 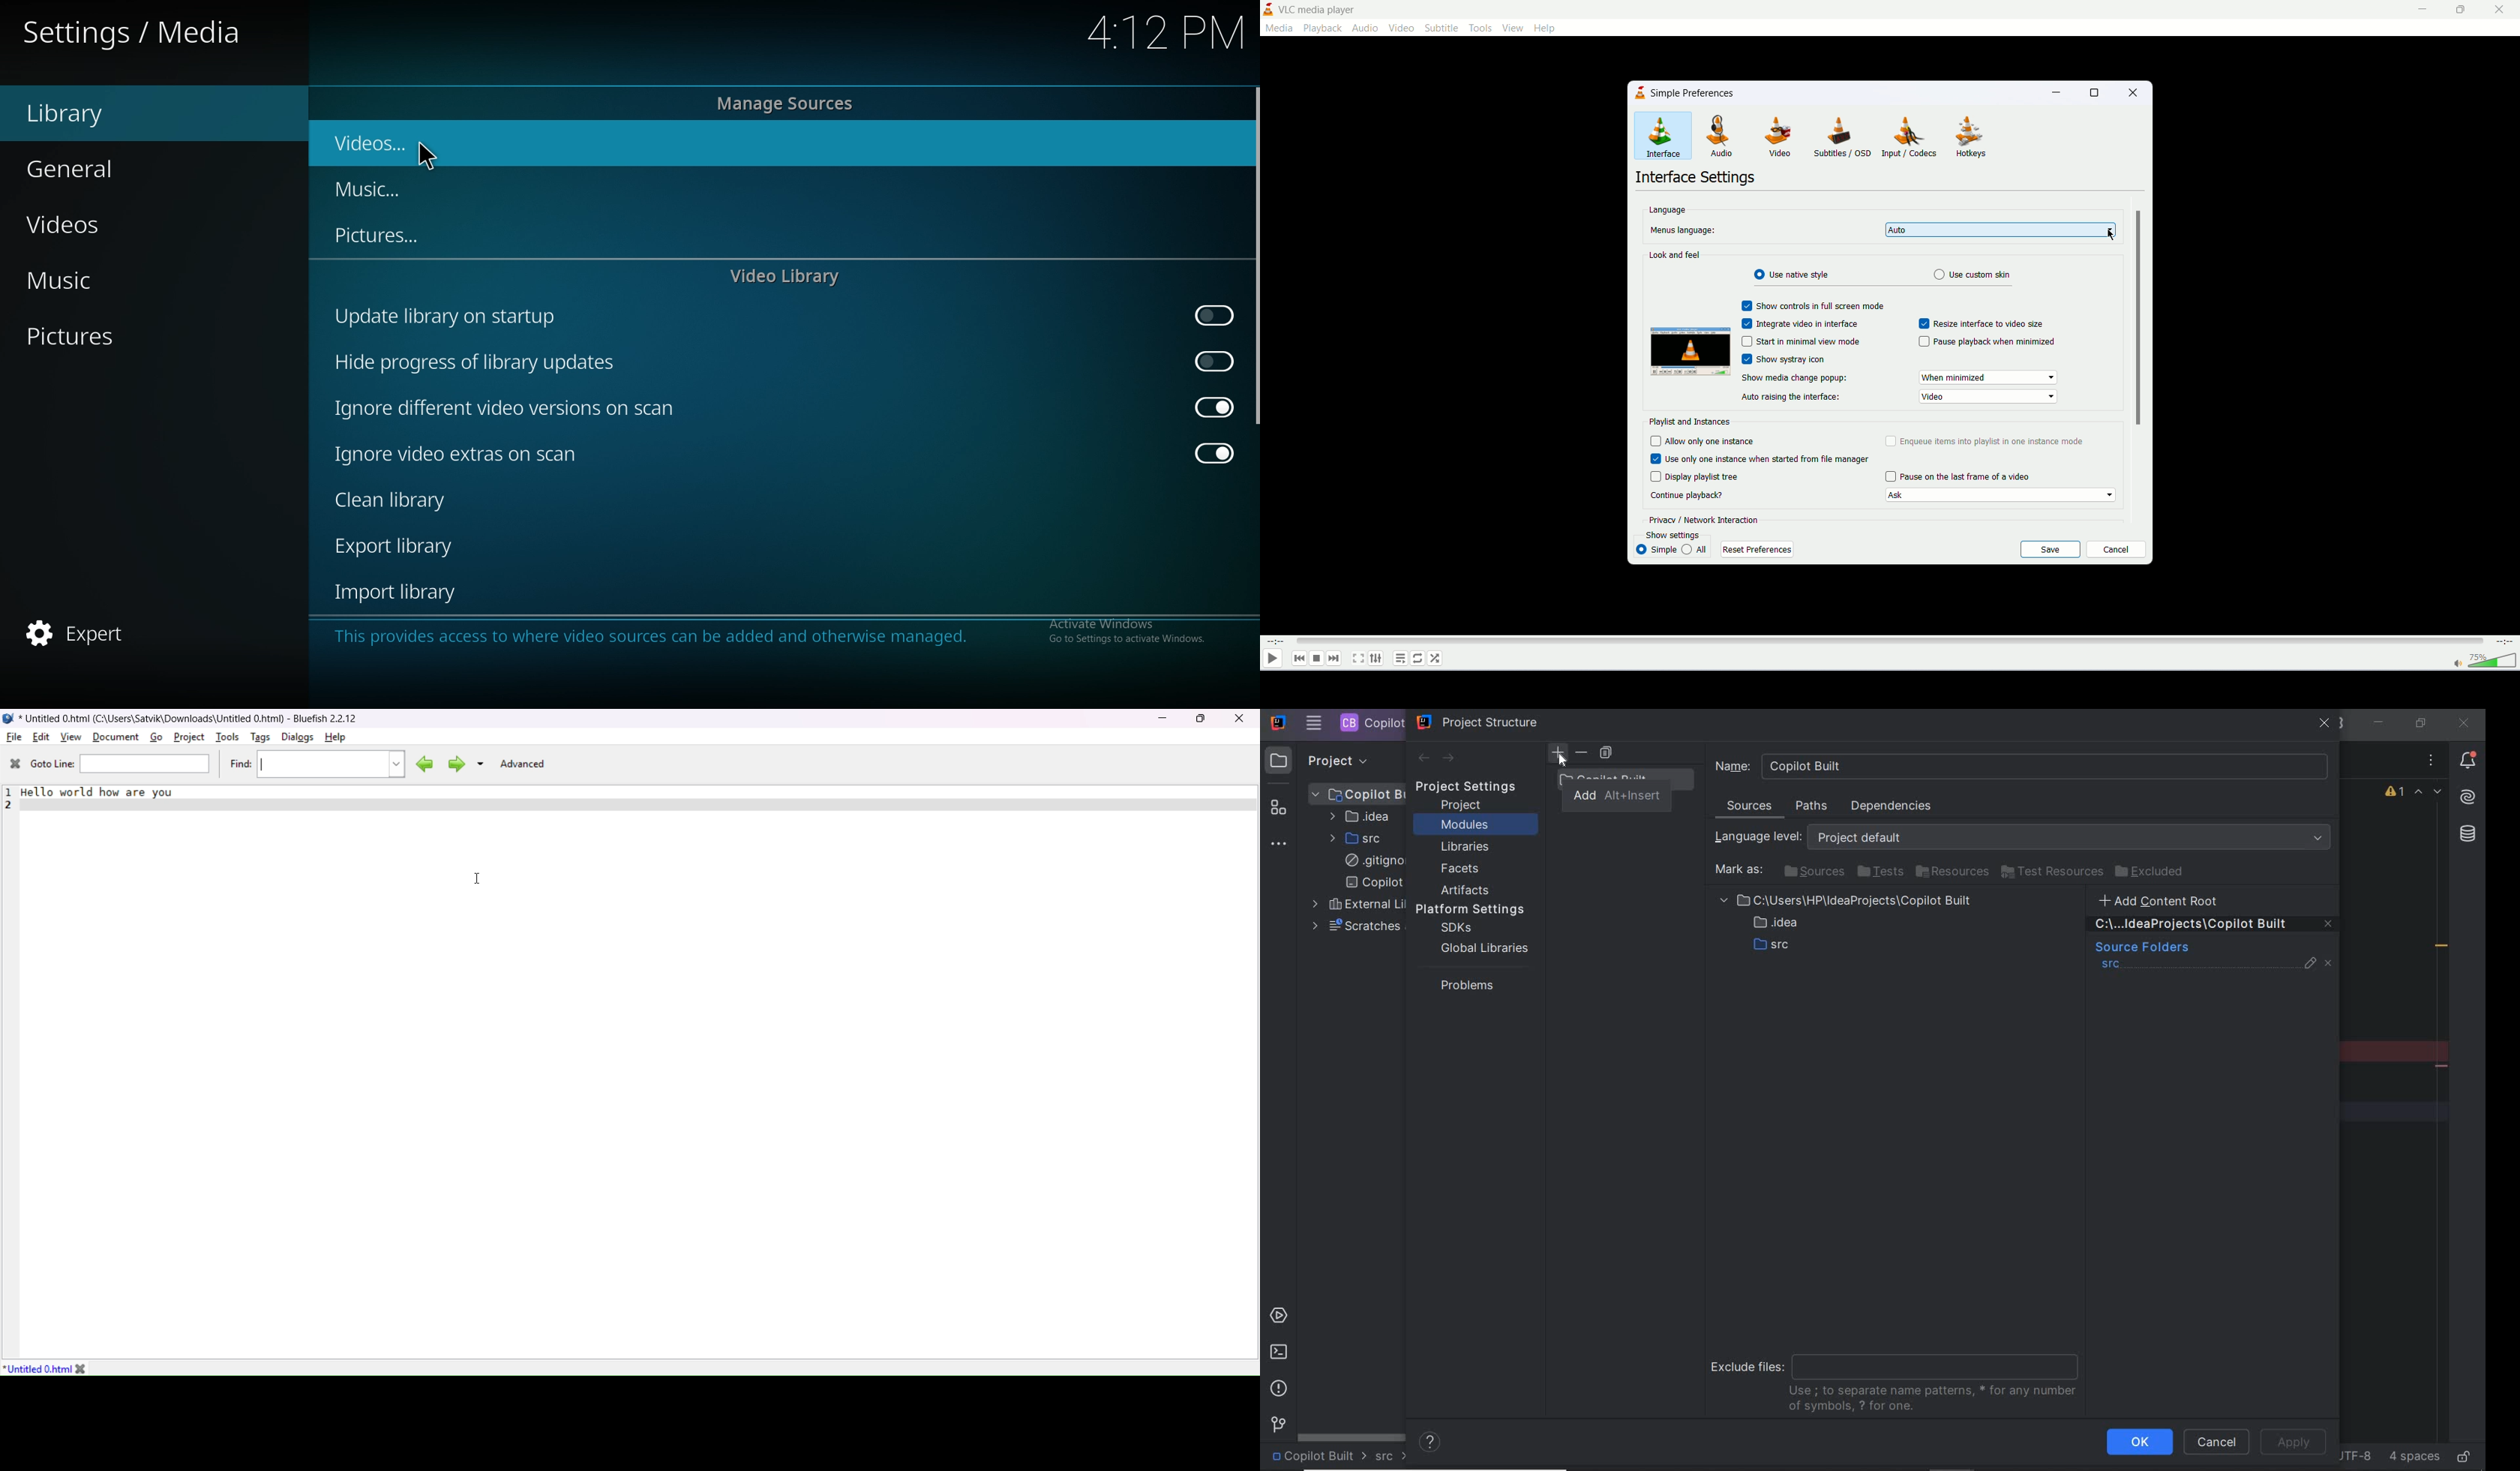 What do you see at coordinates (83, 223) in the screenshot?
I see `videos` at bounding box center [83, 223].